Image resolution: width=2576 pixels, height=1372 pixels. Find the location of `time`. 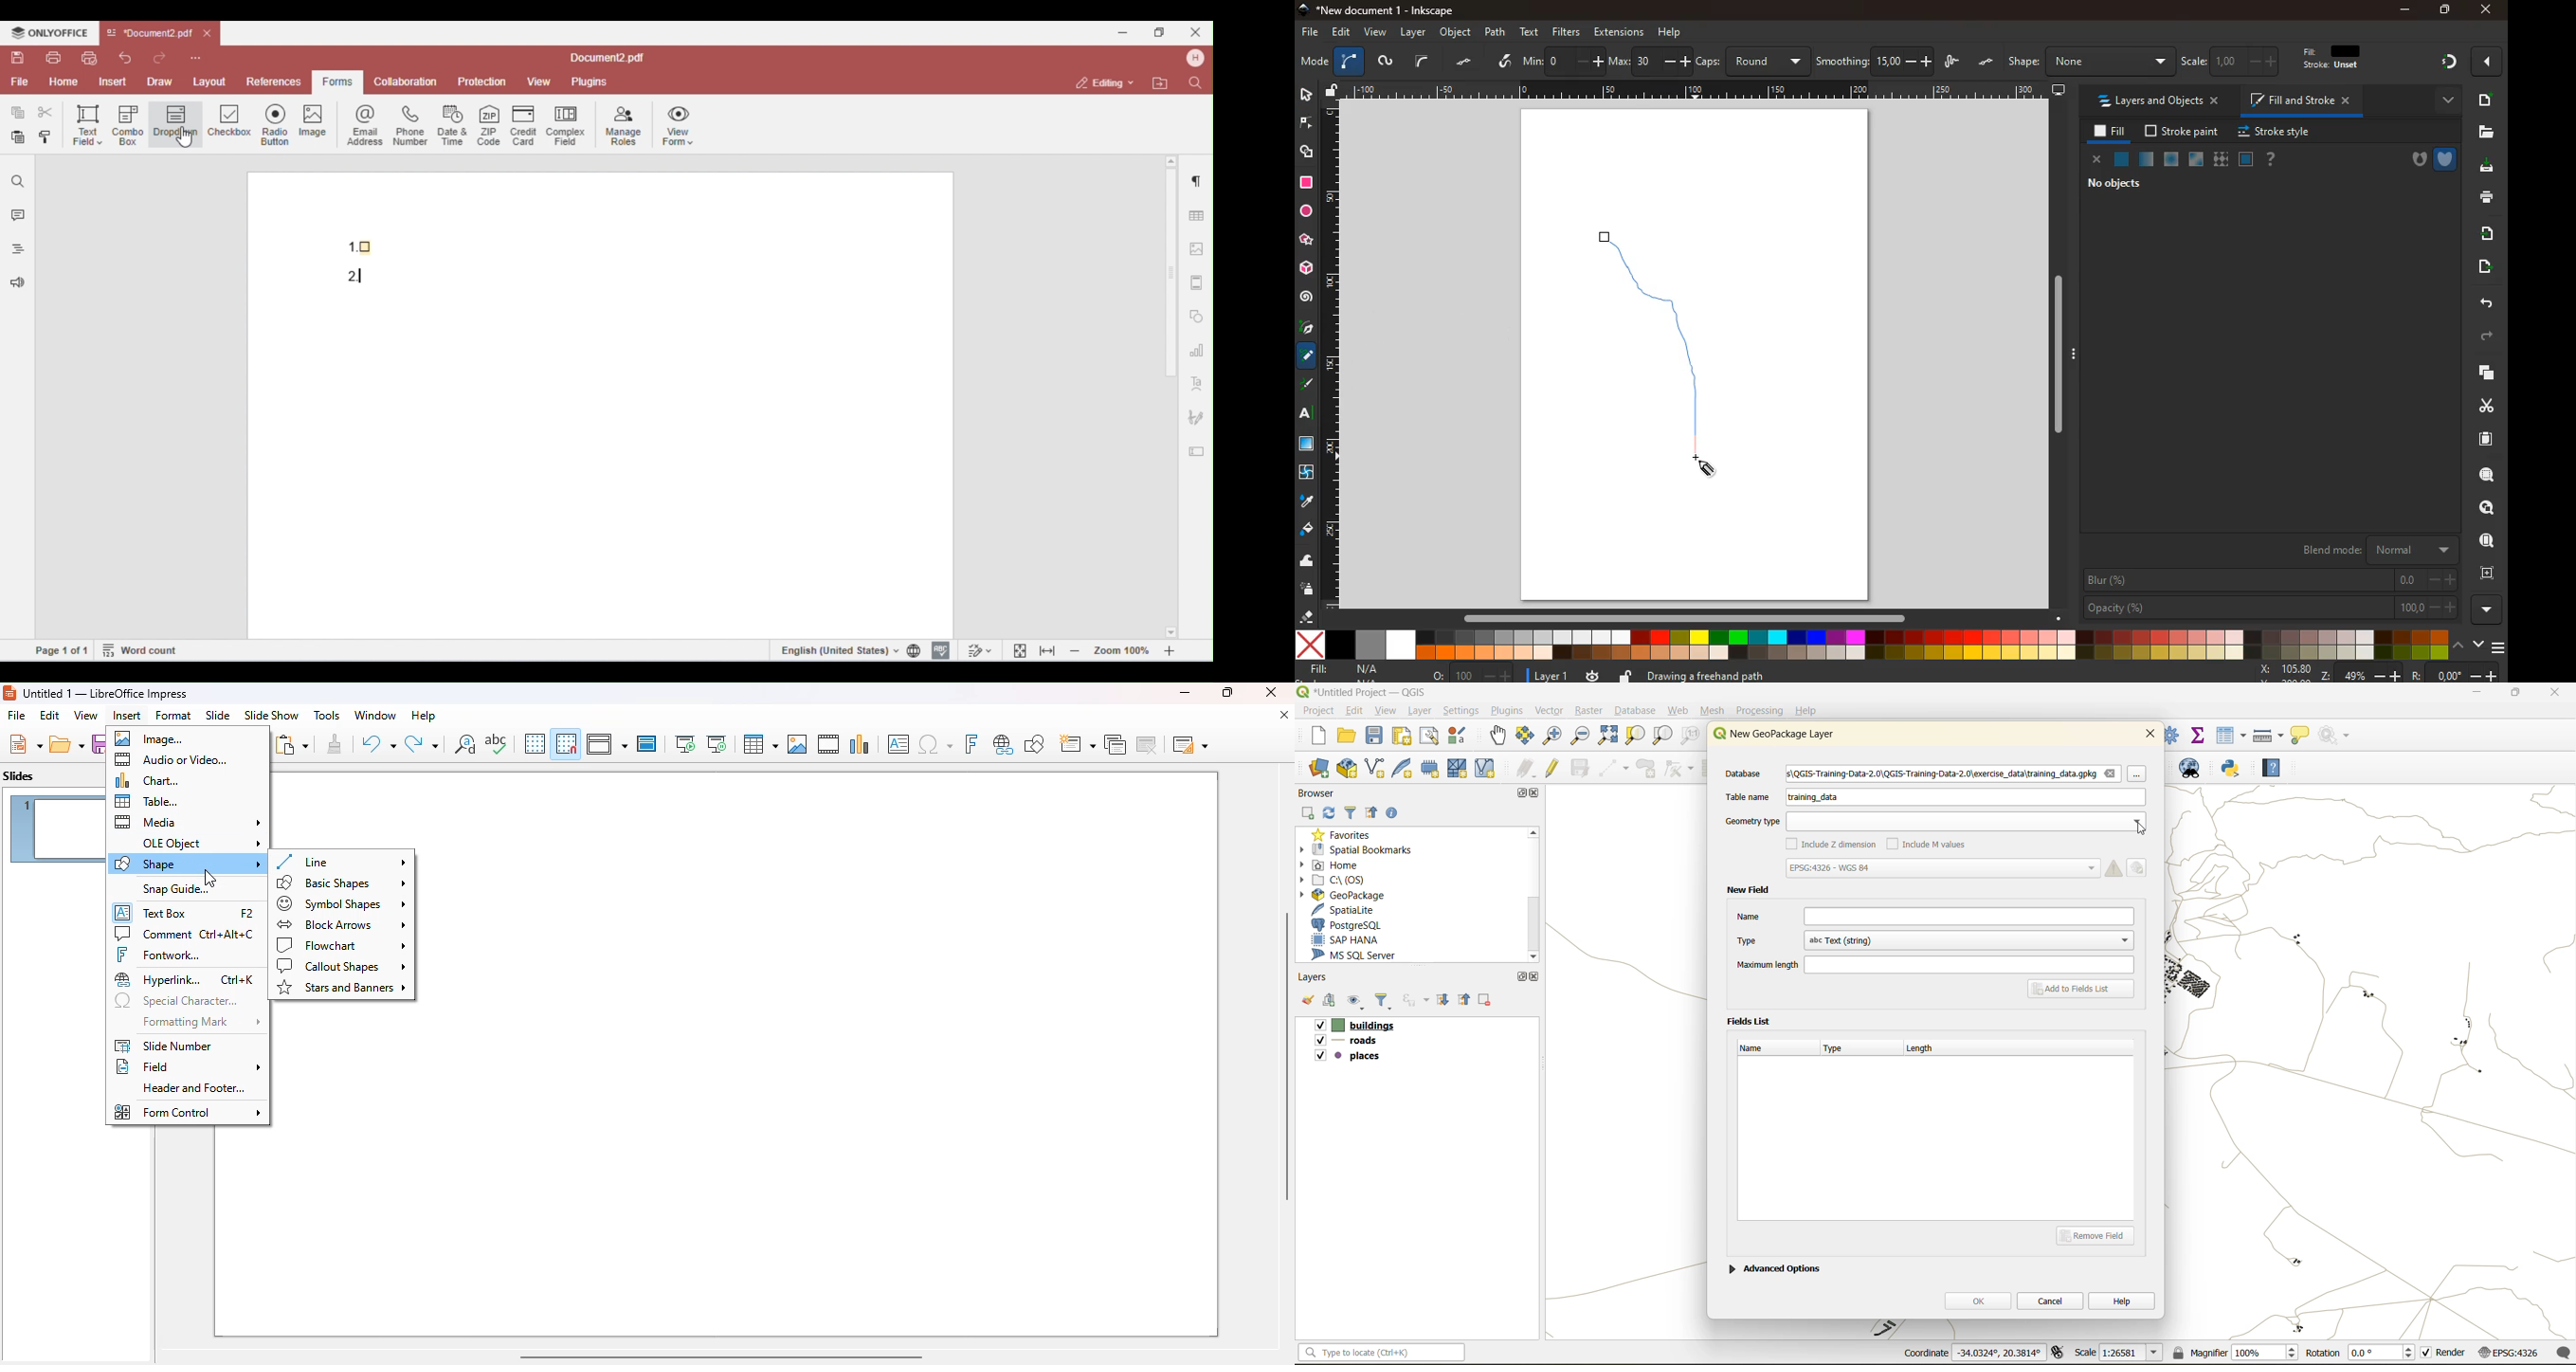

time is located at coordinates (1593, 675).